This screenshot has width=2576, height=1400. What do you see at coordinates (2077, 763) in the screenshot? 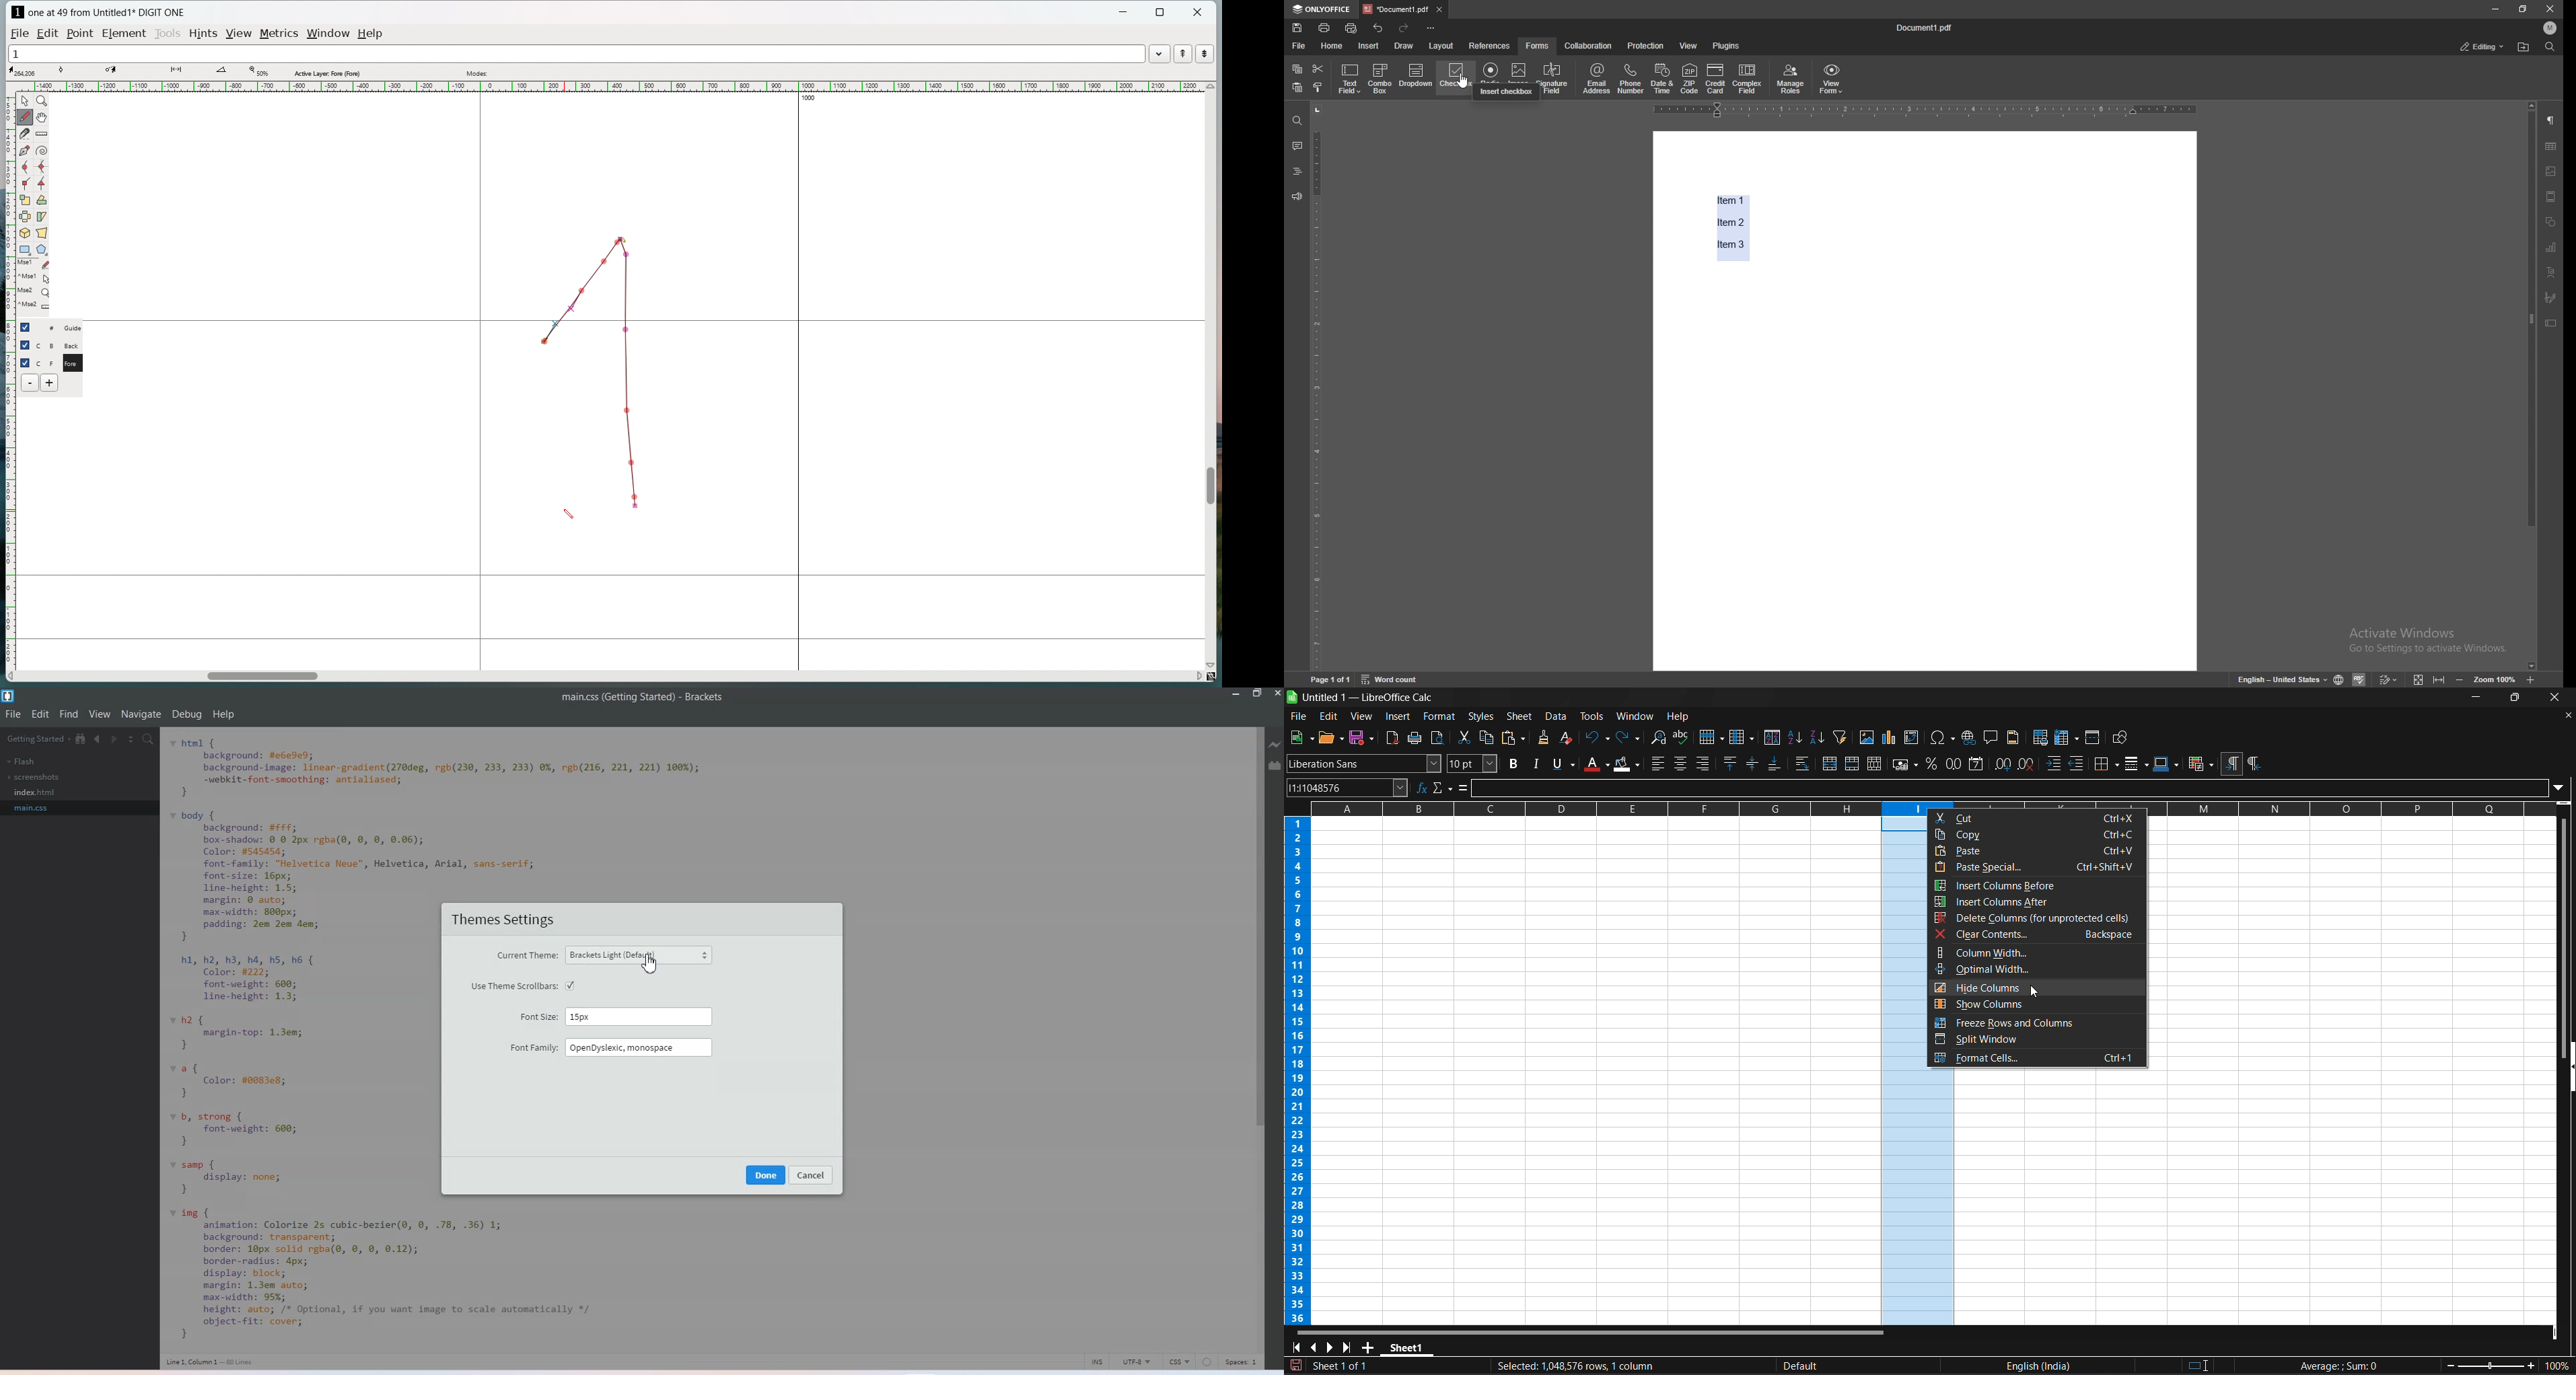
I see `decrease indent` at bounding box center [2077, 763].